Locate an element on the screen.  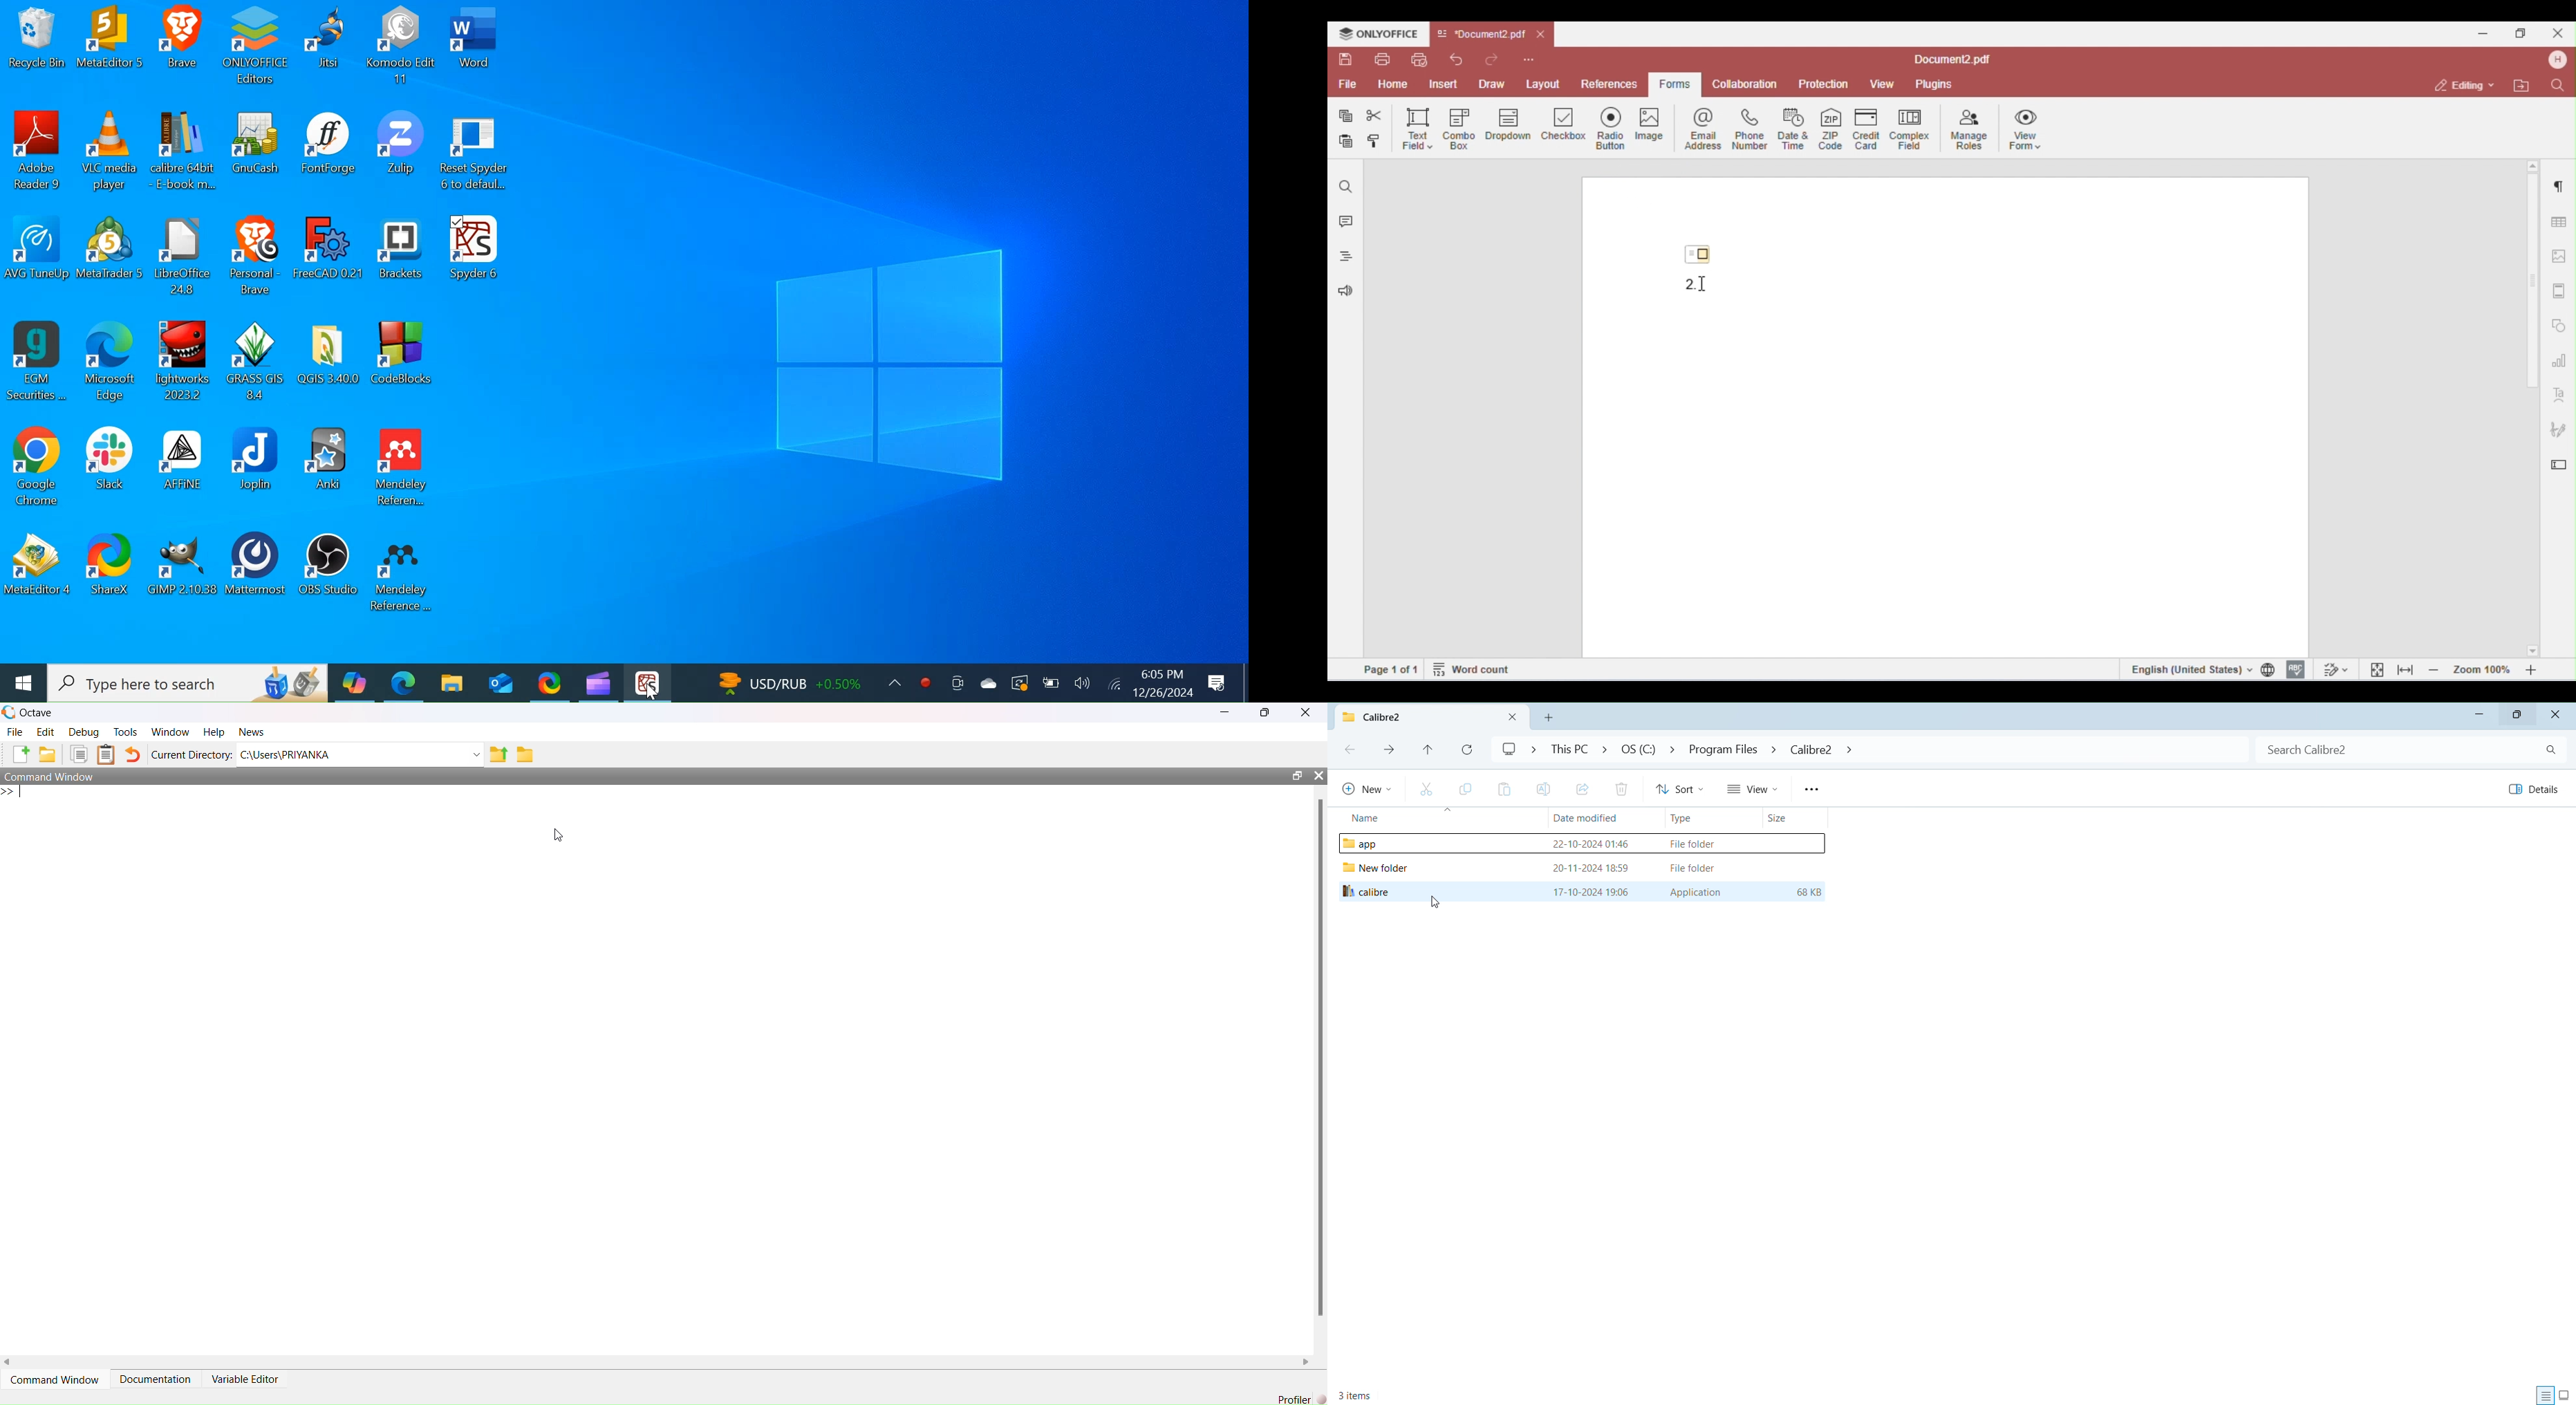
paste is located at coordinates (1506, 791).